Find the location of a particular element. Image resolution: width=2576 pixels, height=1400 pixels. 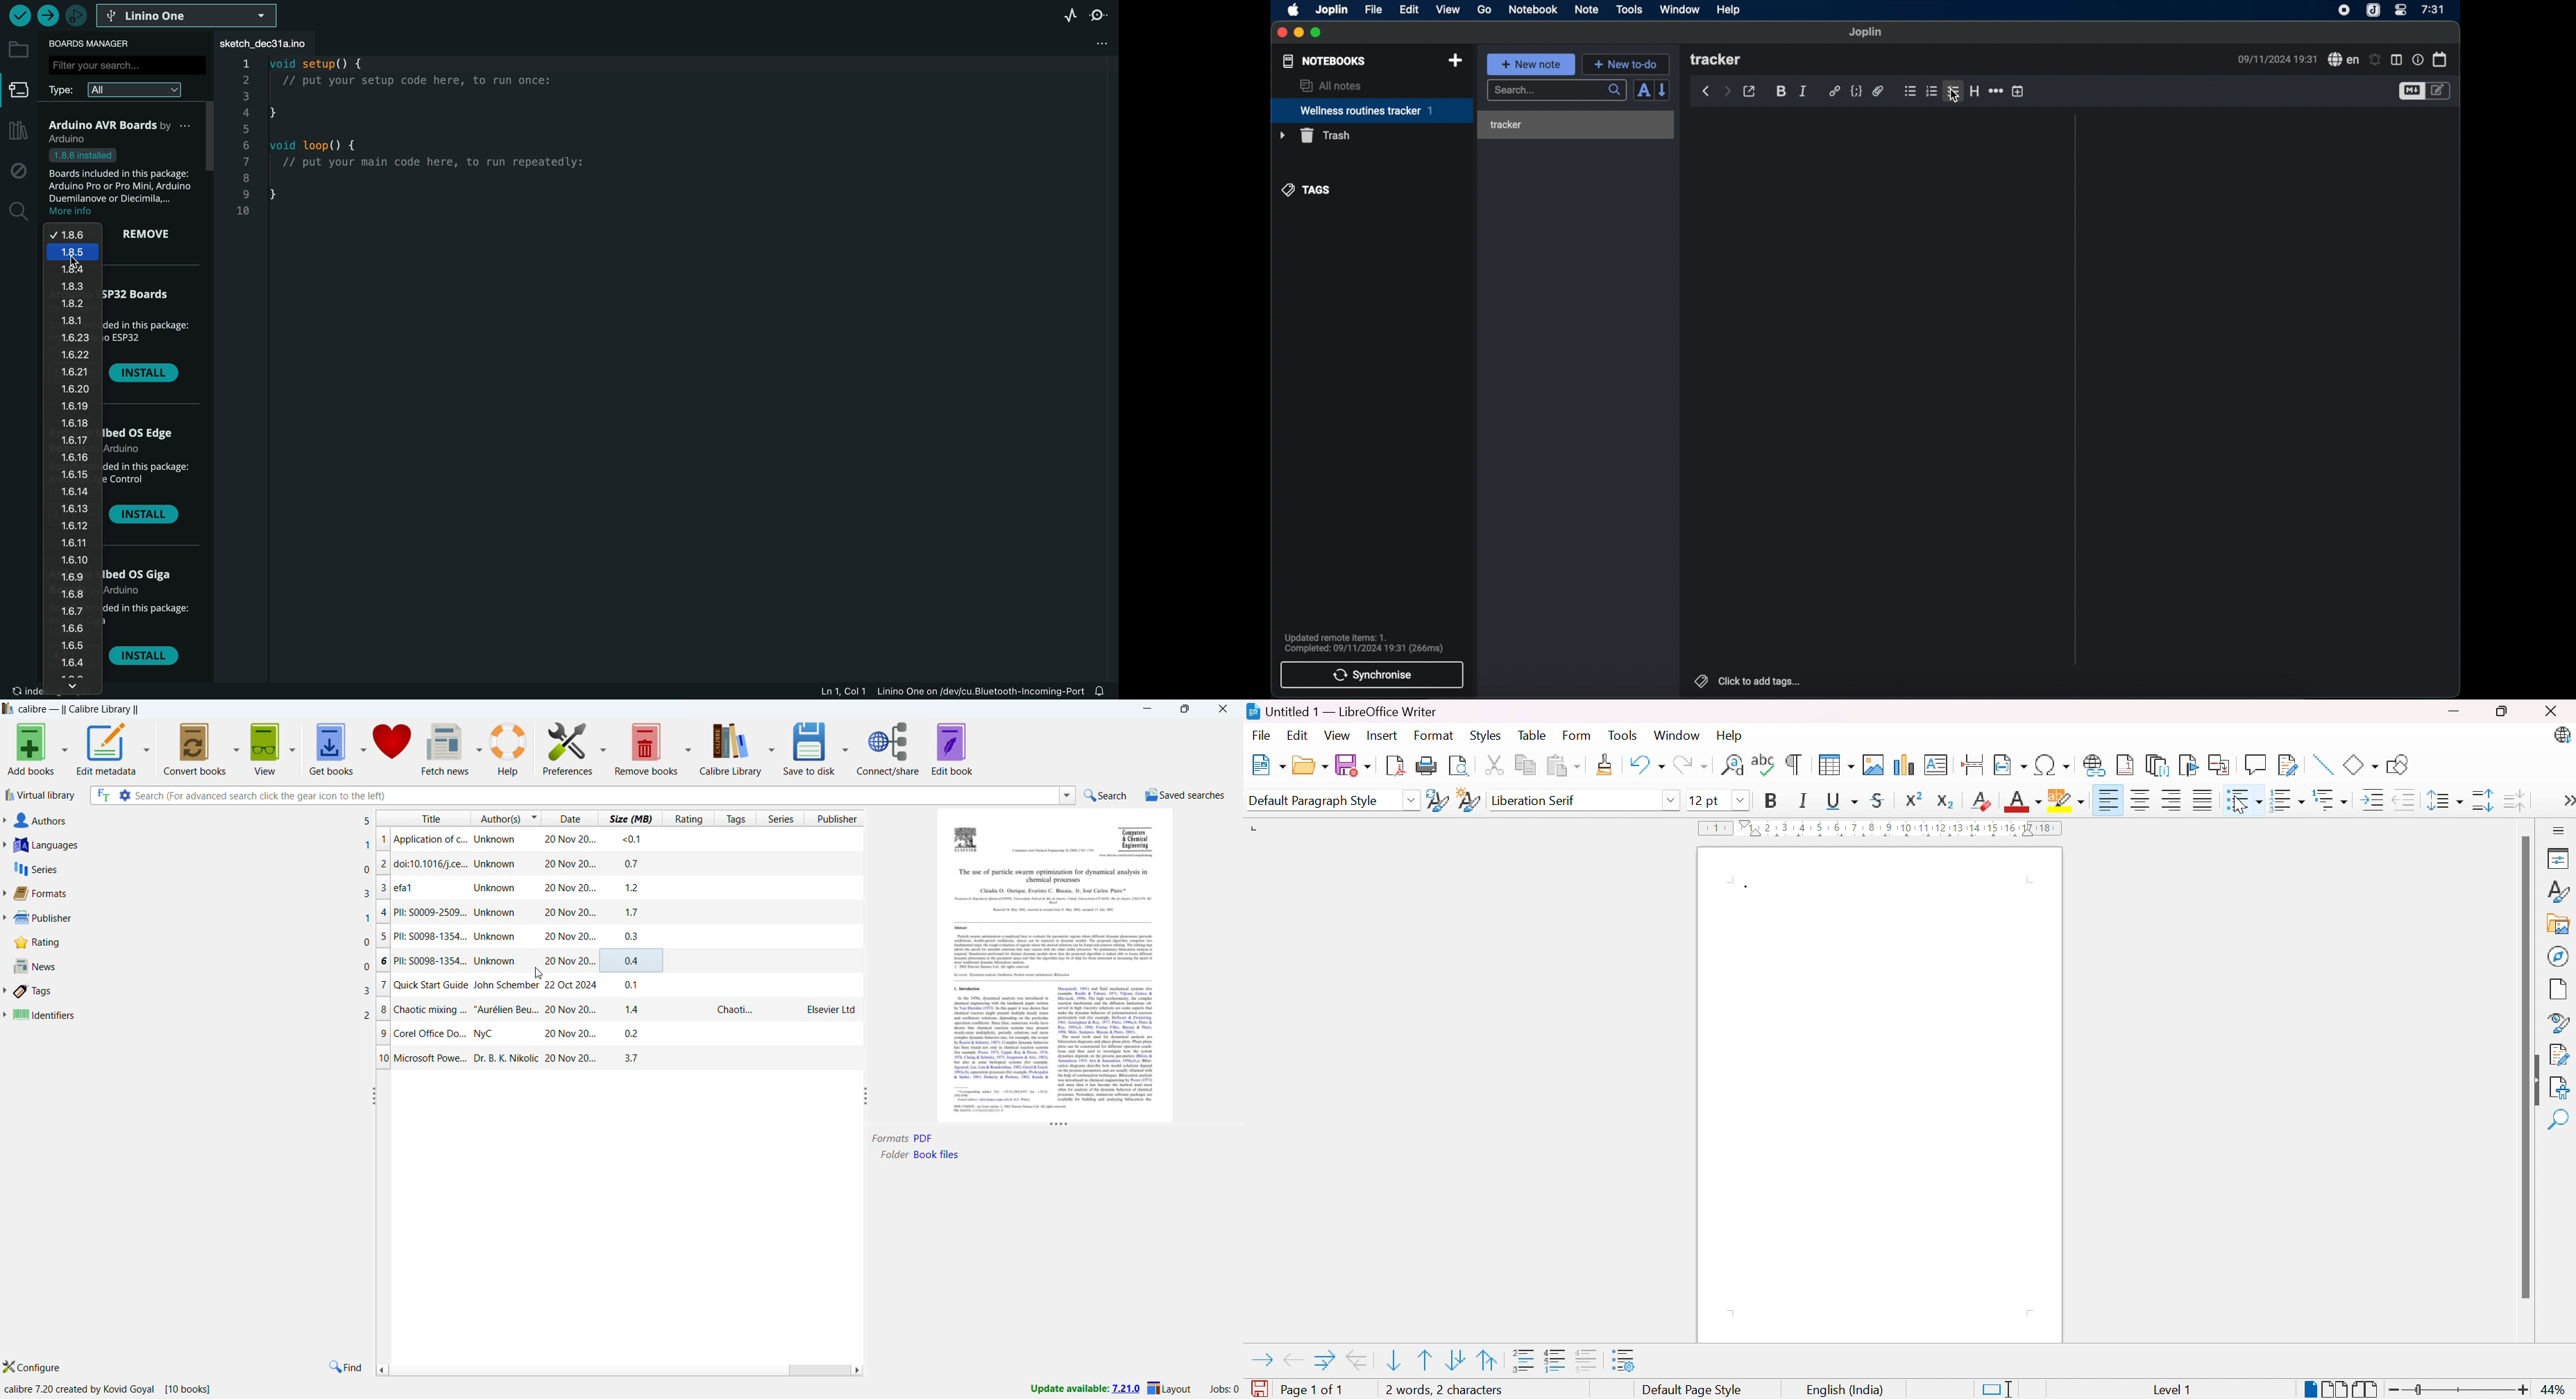

Drop down is located at coordinates (1744, 802).